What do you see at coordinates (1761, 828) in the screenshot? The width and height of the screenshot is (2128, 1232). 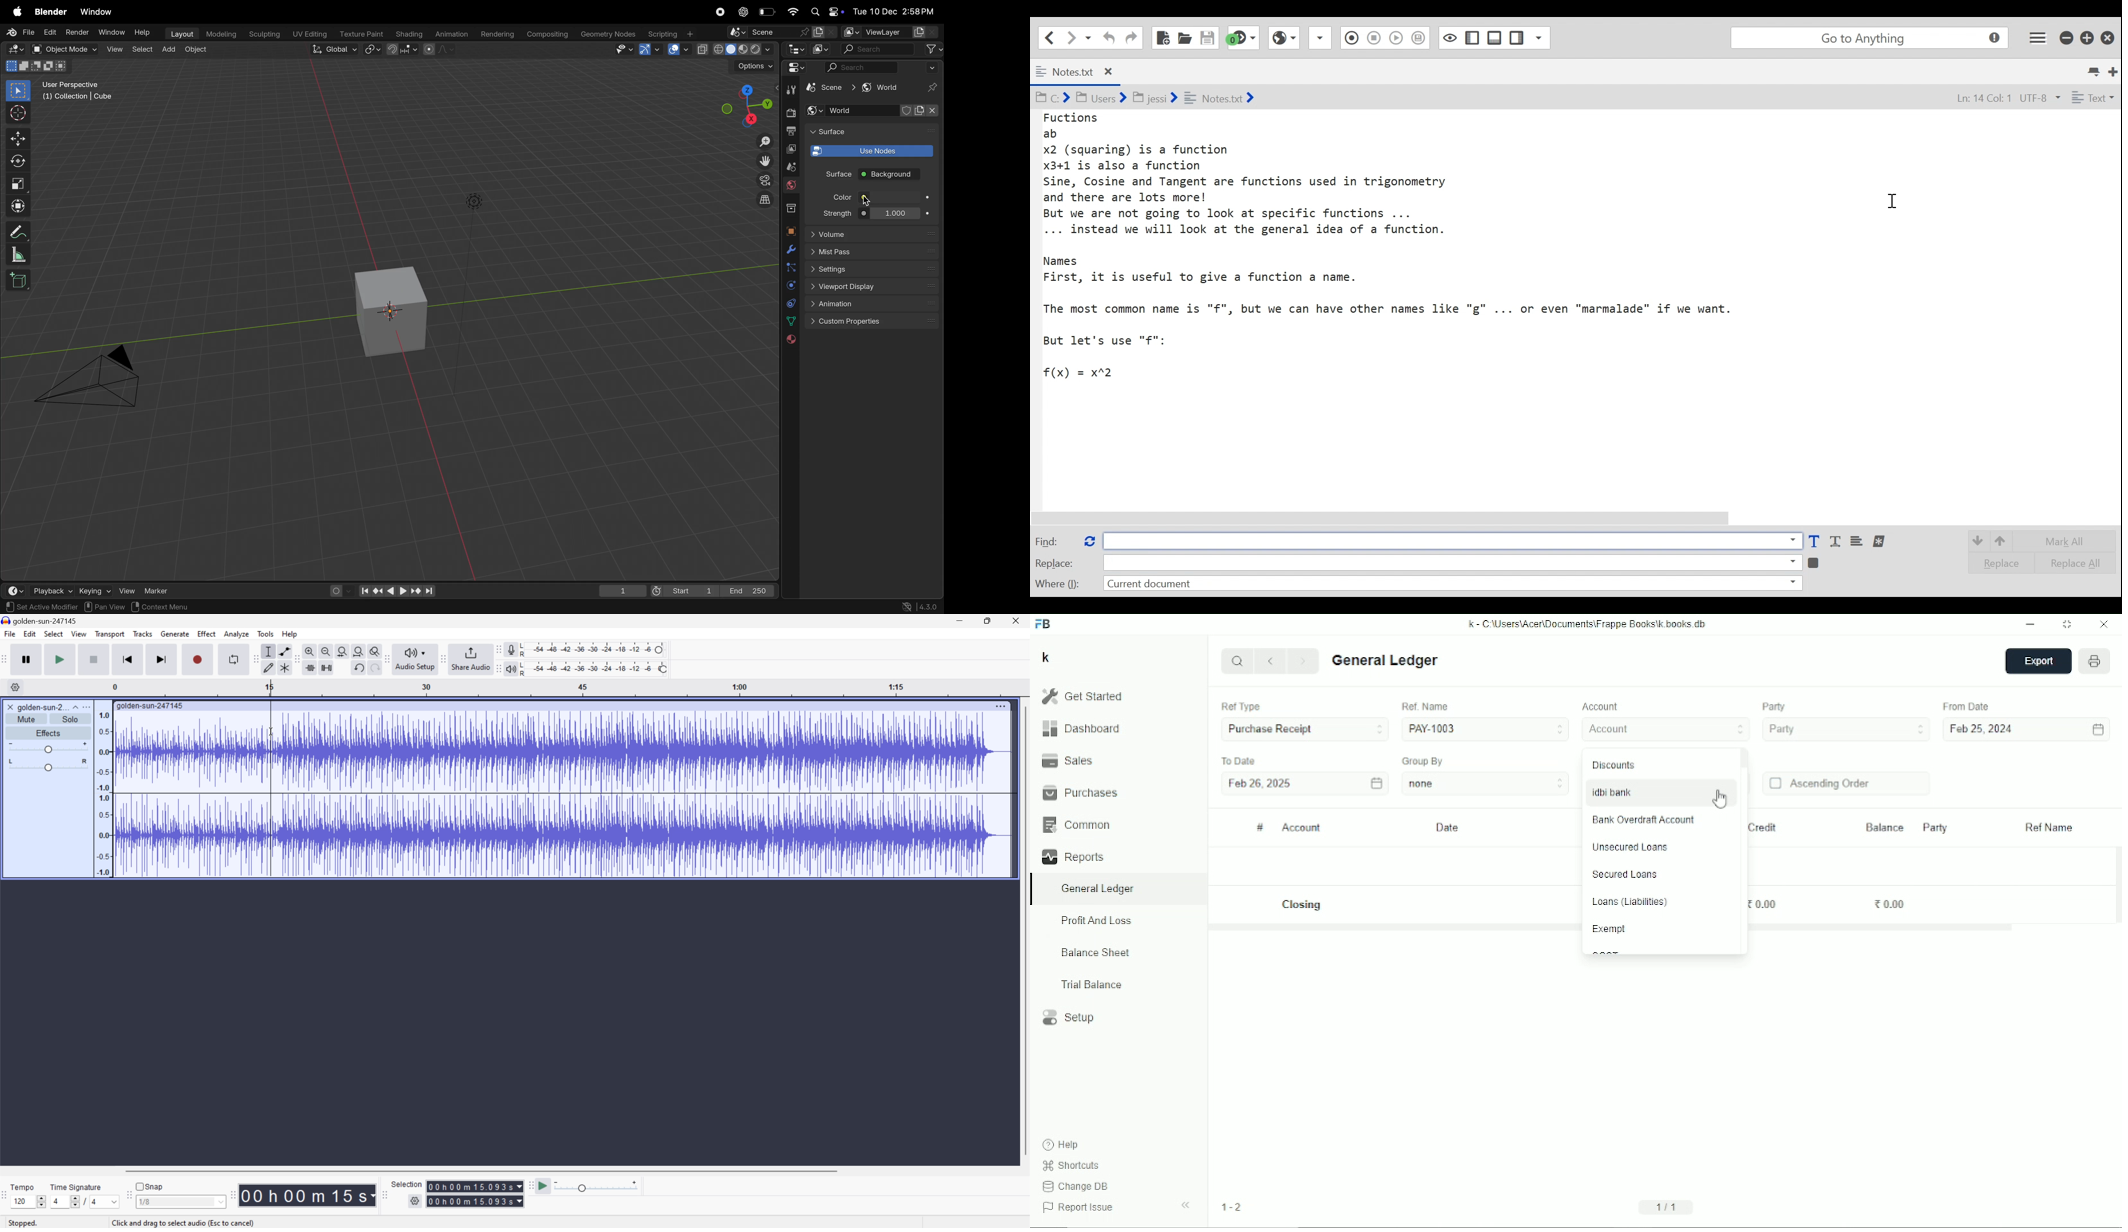 I see `Credit` at bounding box center [1761, 828].